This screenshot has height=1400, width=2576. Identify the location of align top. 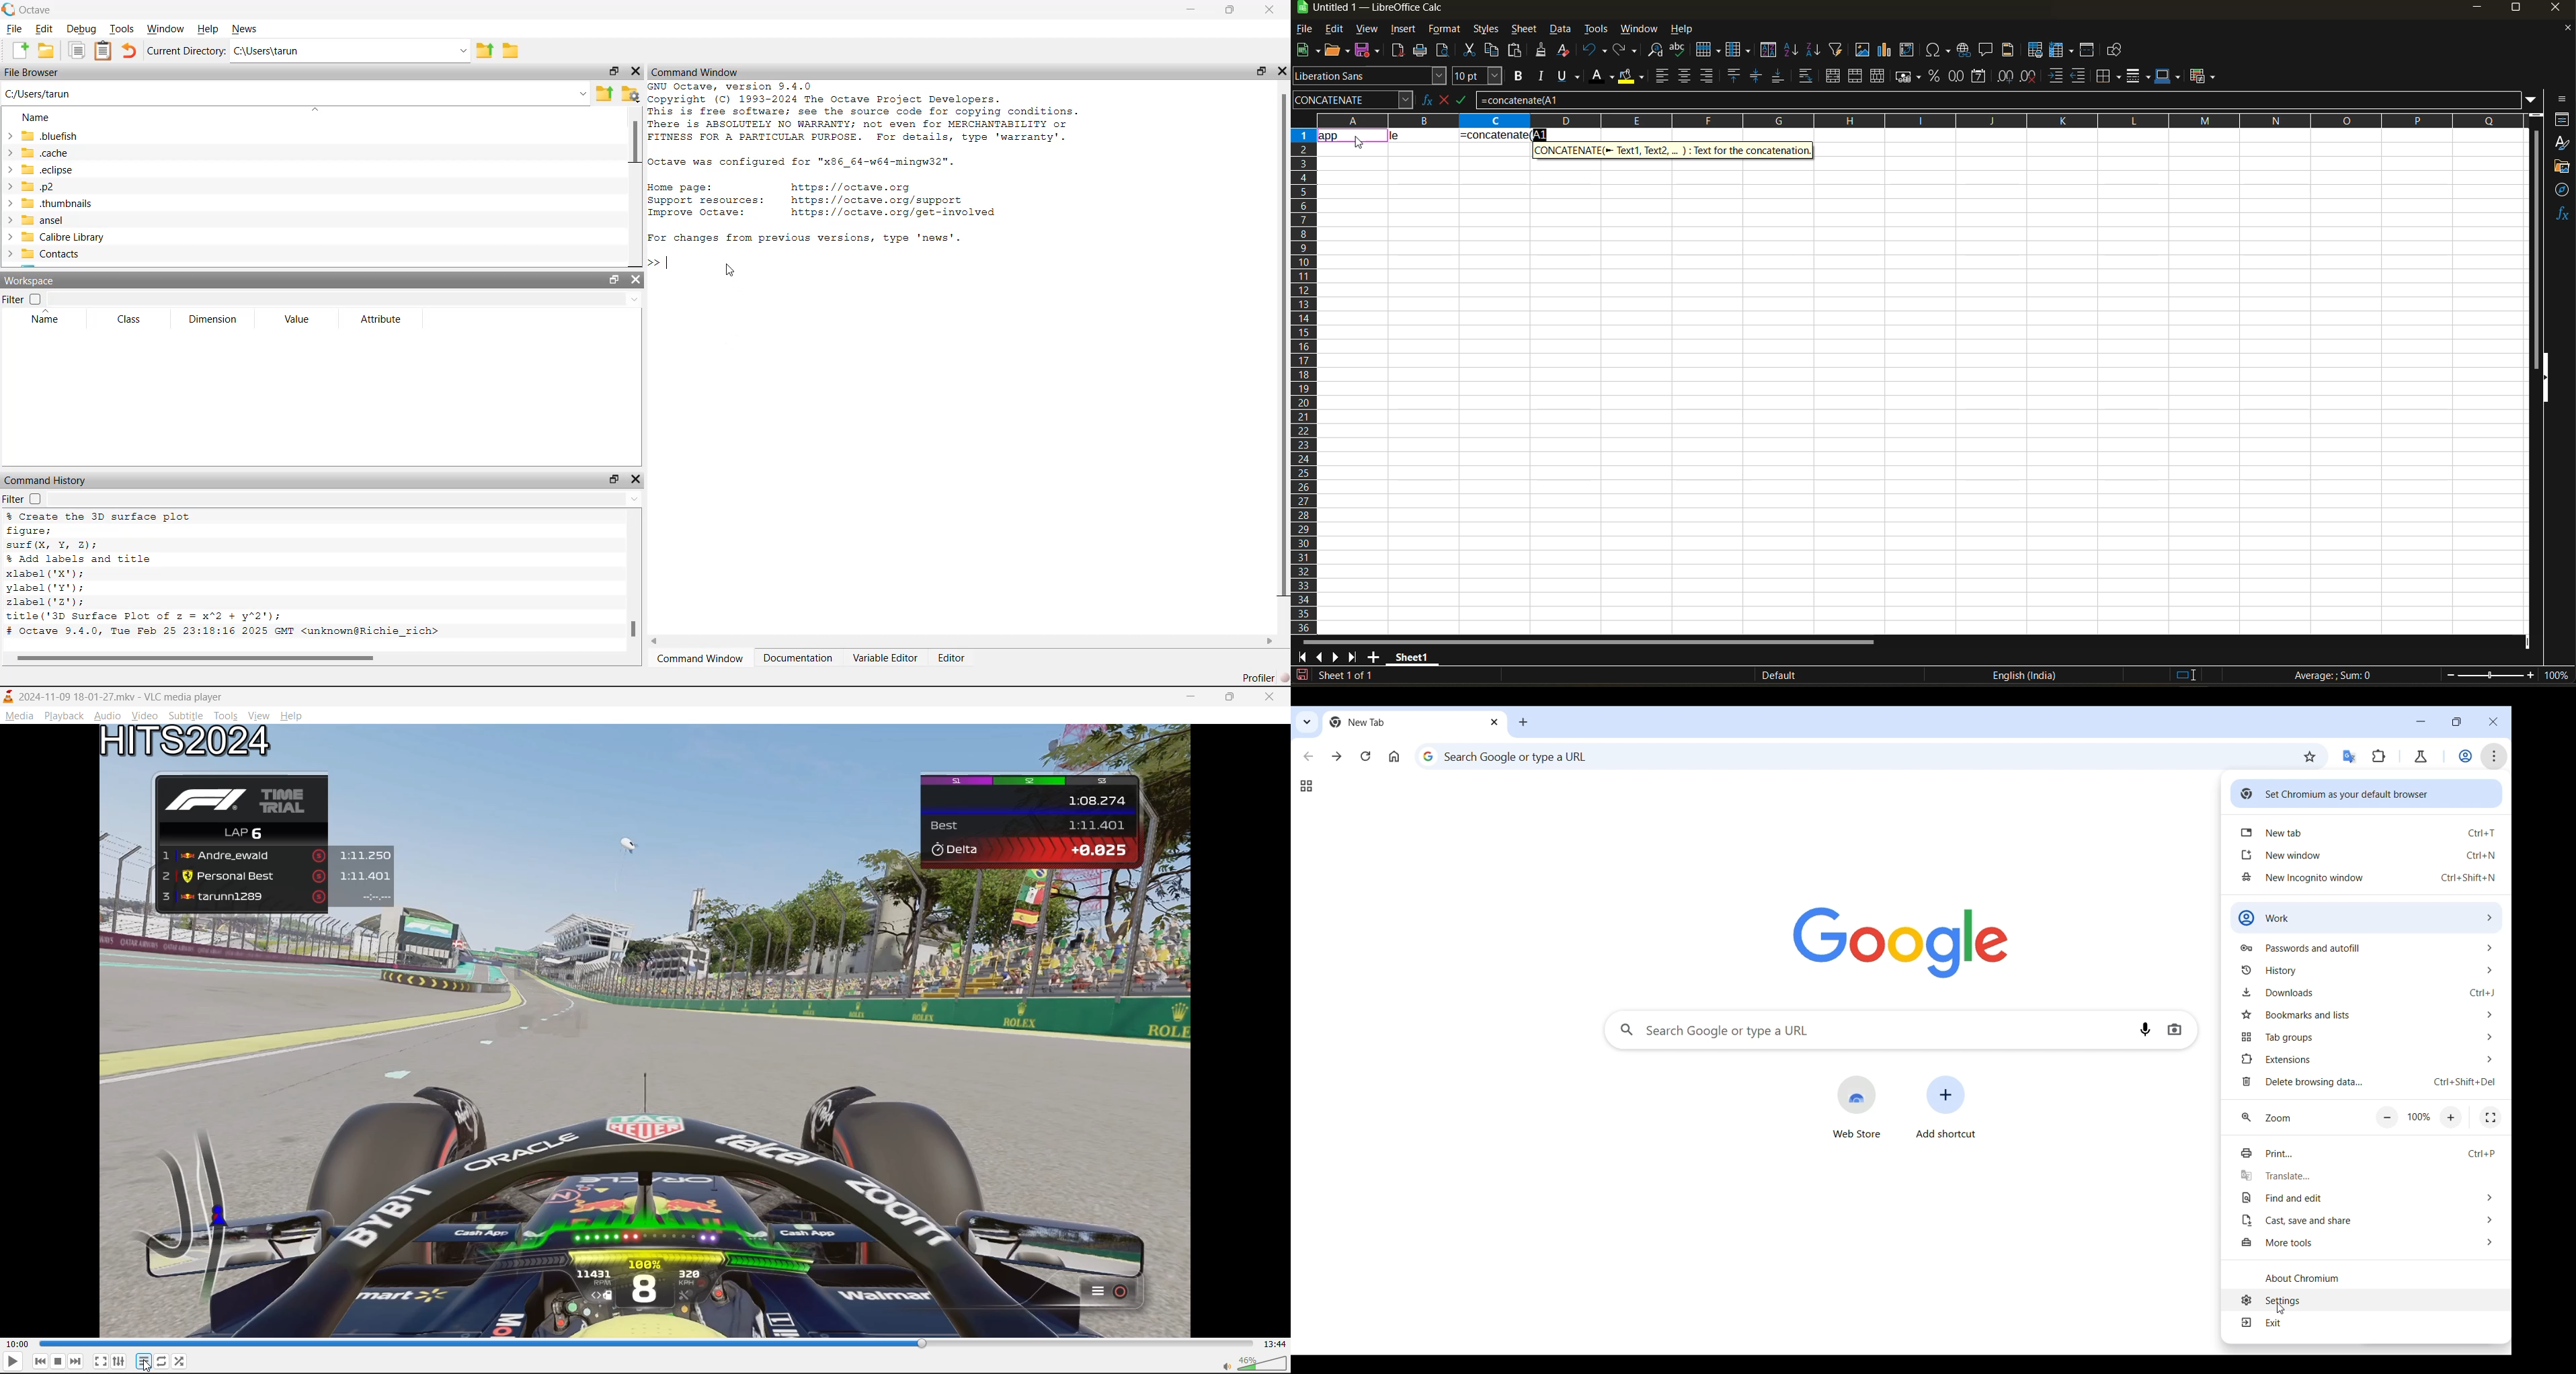
(1732, 76).